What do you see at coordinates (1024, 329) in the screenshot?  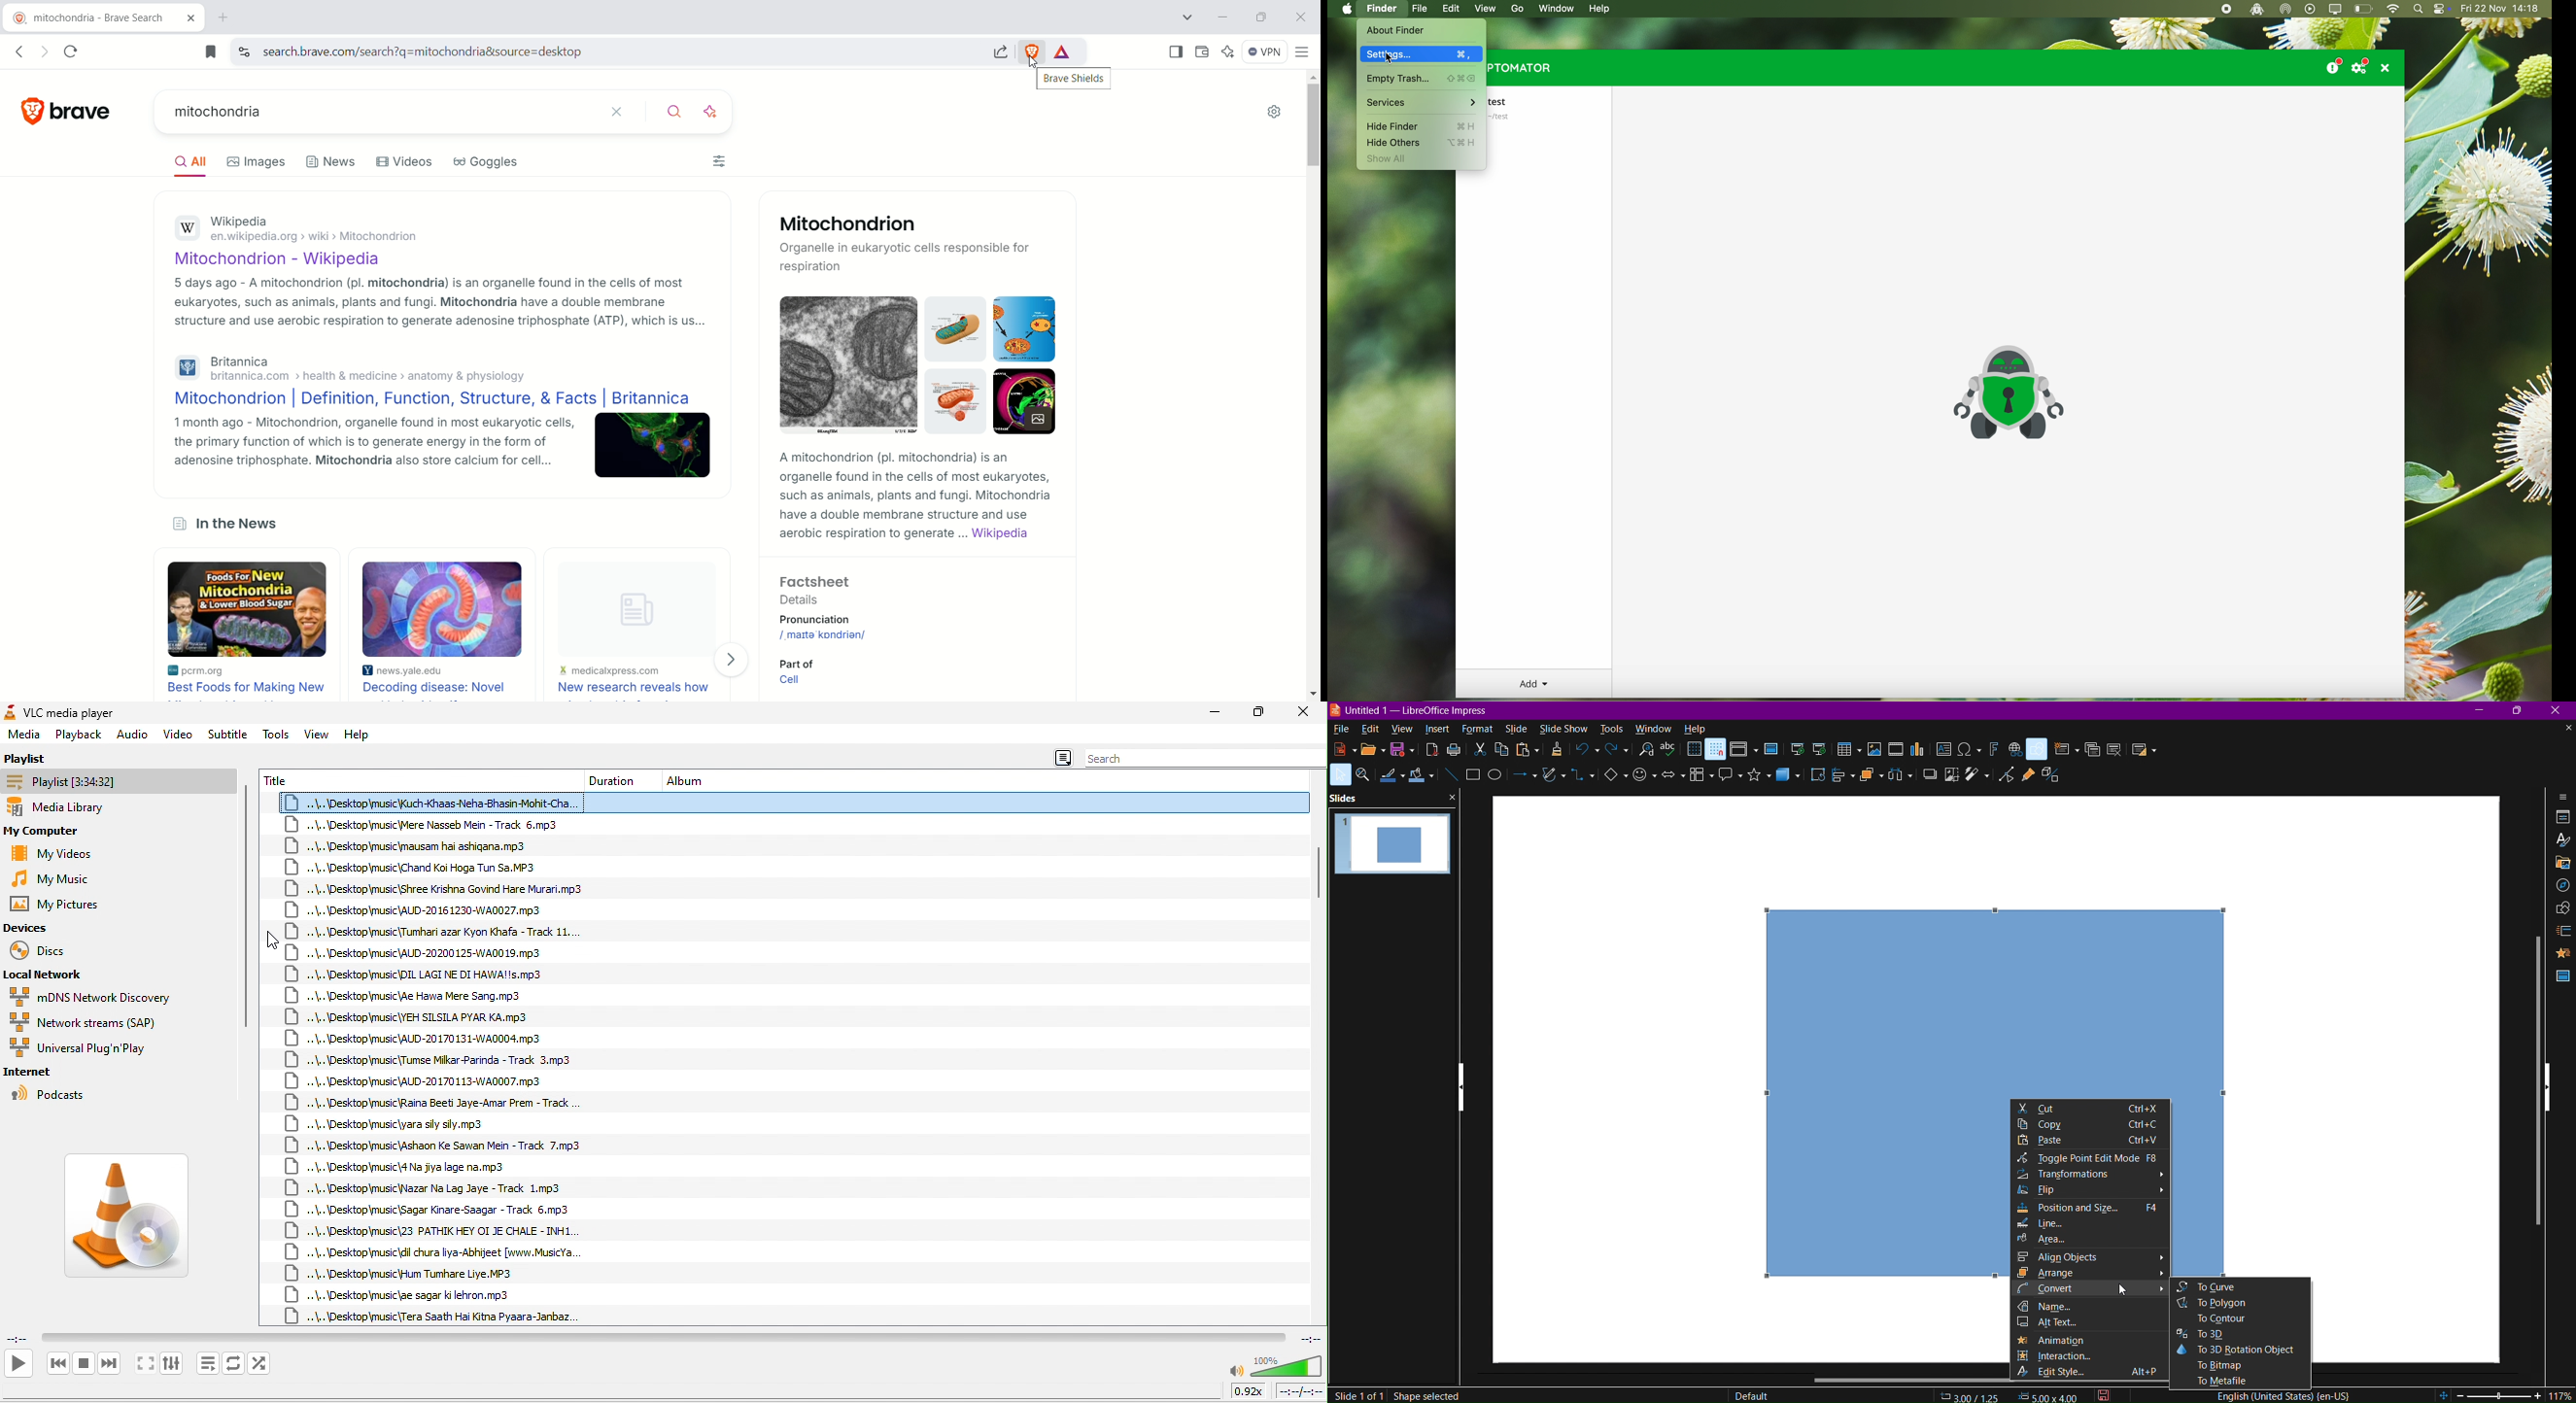 I see `Image` at bounding box center [1024, 329].